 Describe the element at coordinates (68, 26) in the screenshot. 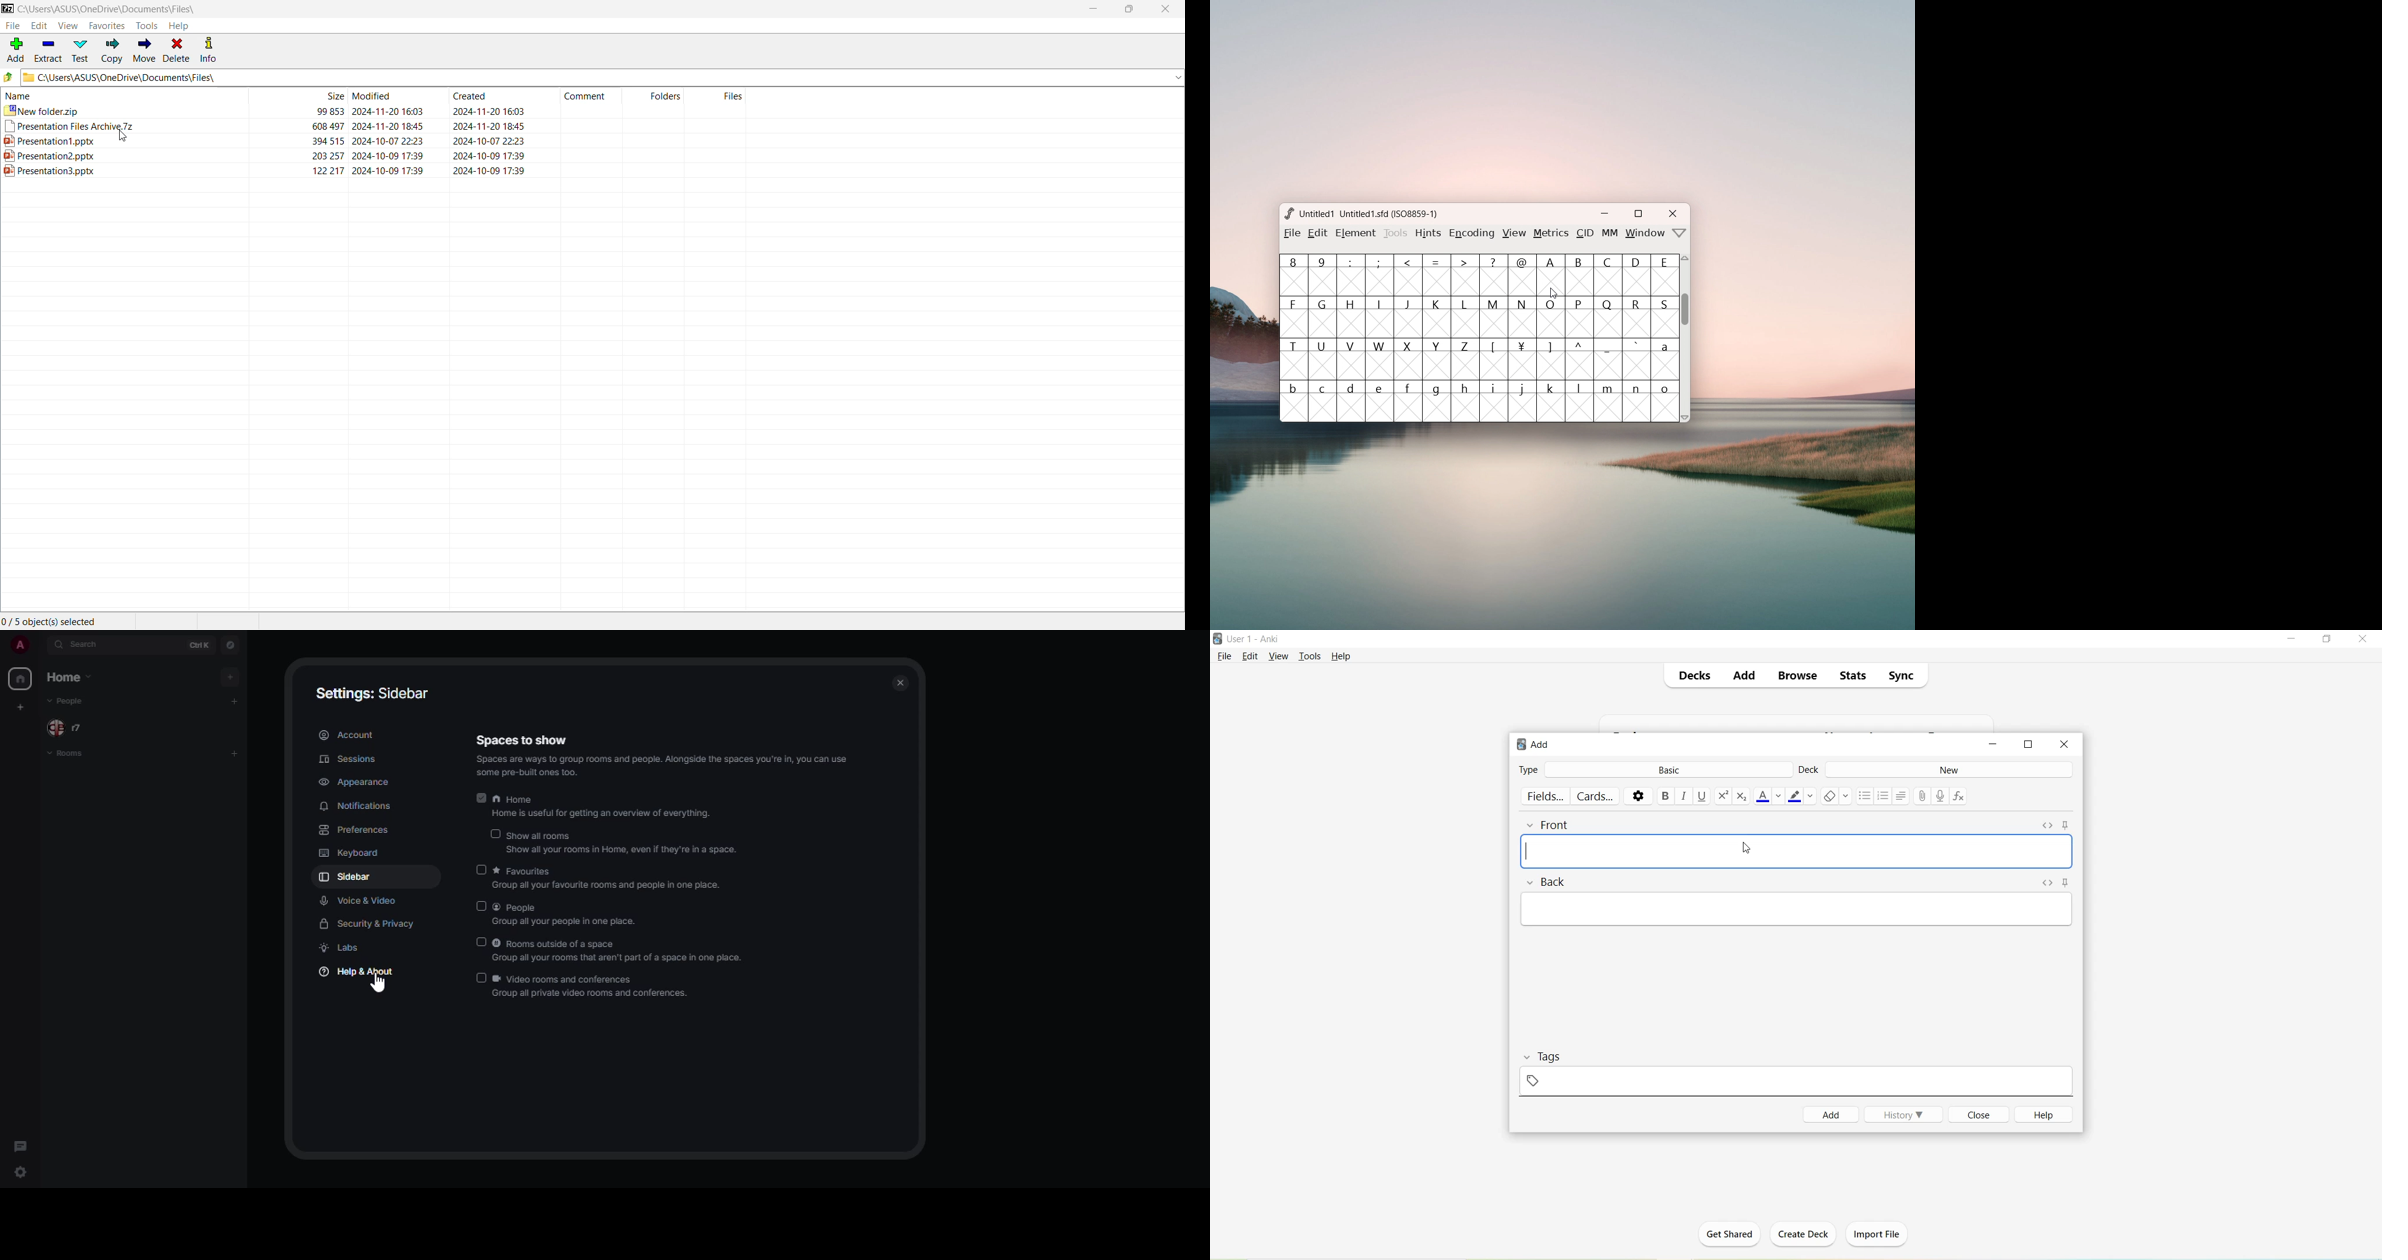

I see `View` at that location.